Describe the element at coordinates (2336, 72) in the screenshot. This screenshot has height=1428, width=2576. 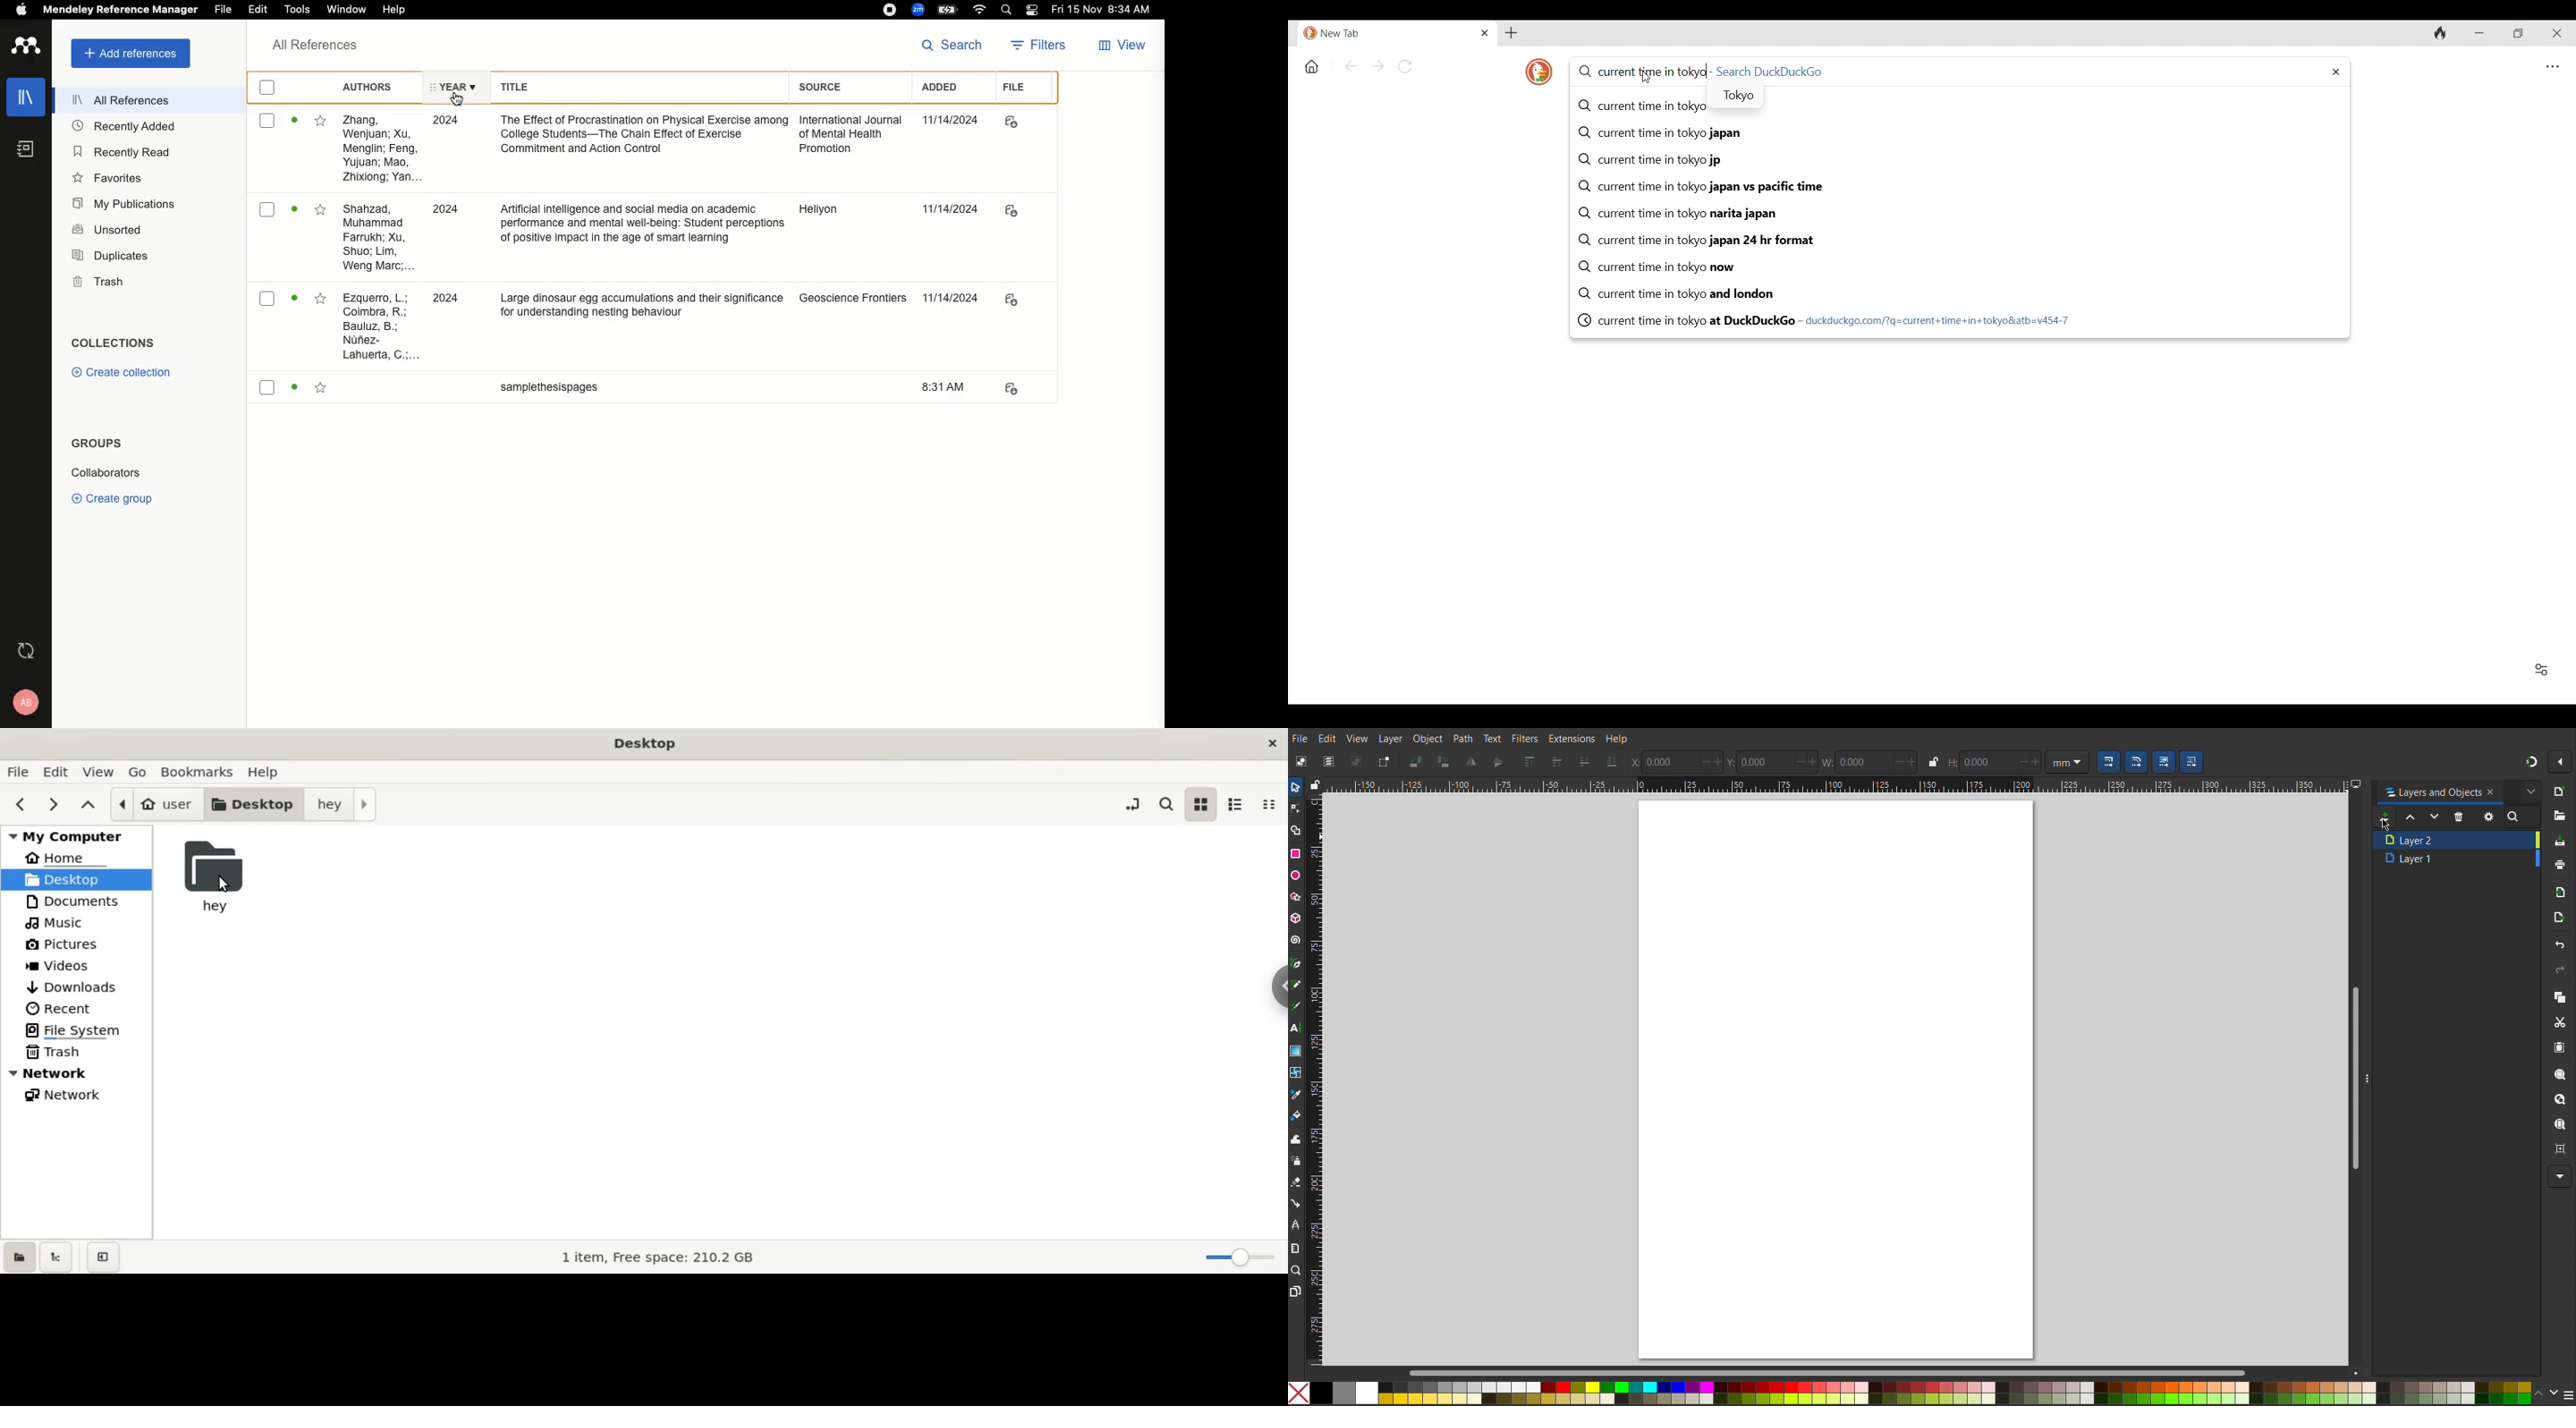
I see `Delete typed search` at that location.